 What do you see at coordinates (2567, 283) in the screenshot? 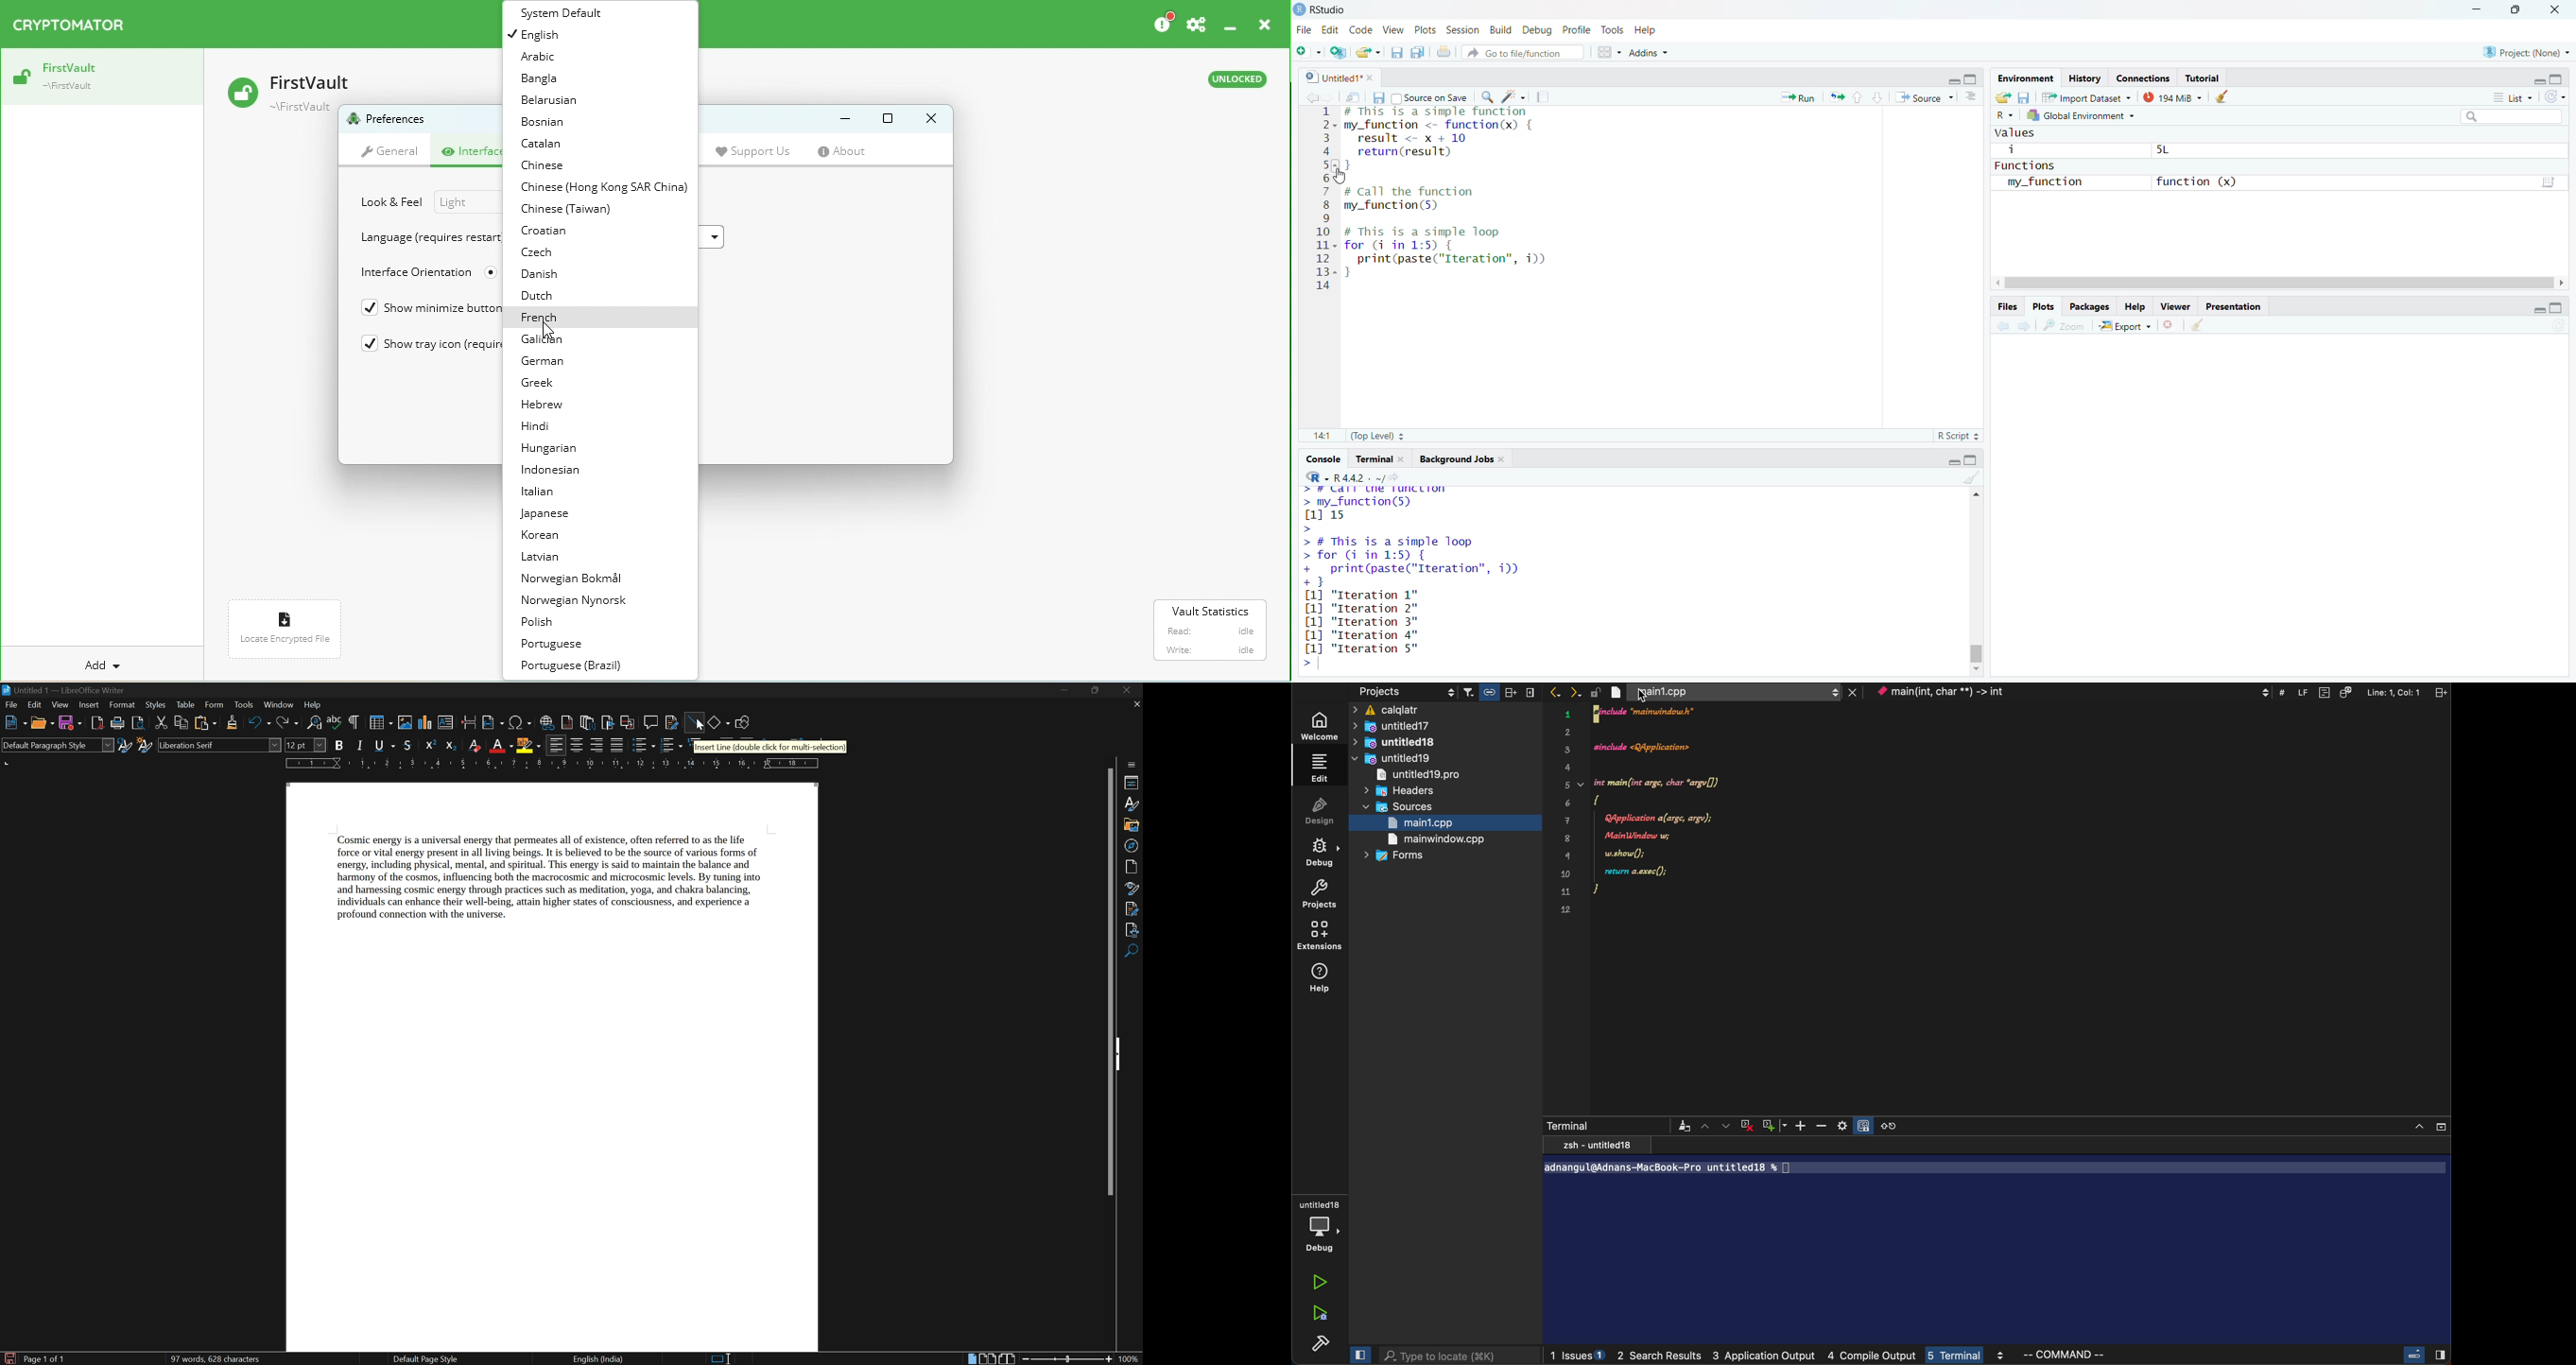
I see `move right` at bounding box center [2567, 283].